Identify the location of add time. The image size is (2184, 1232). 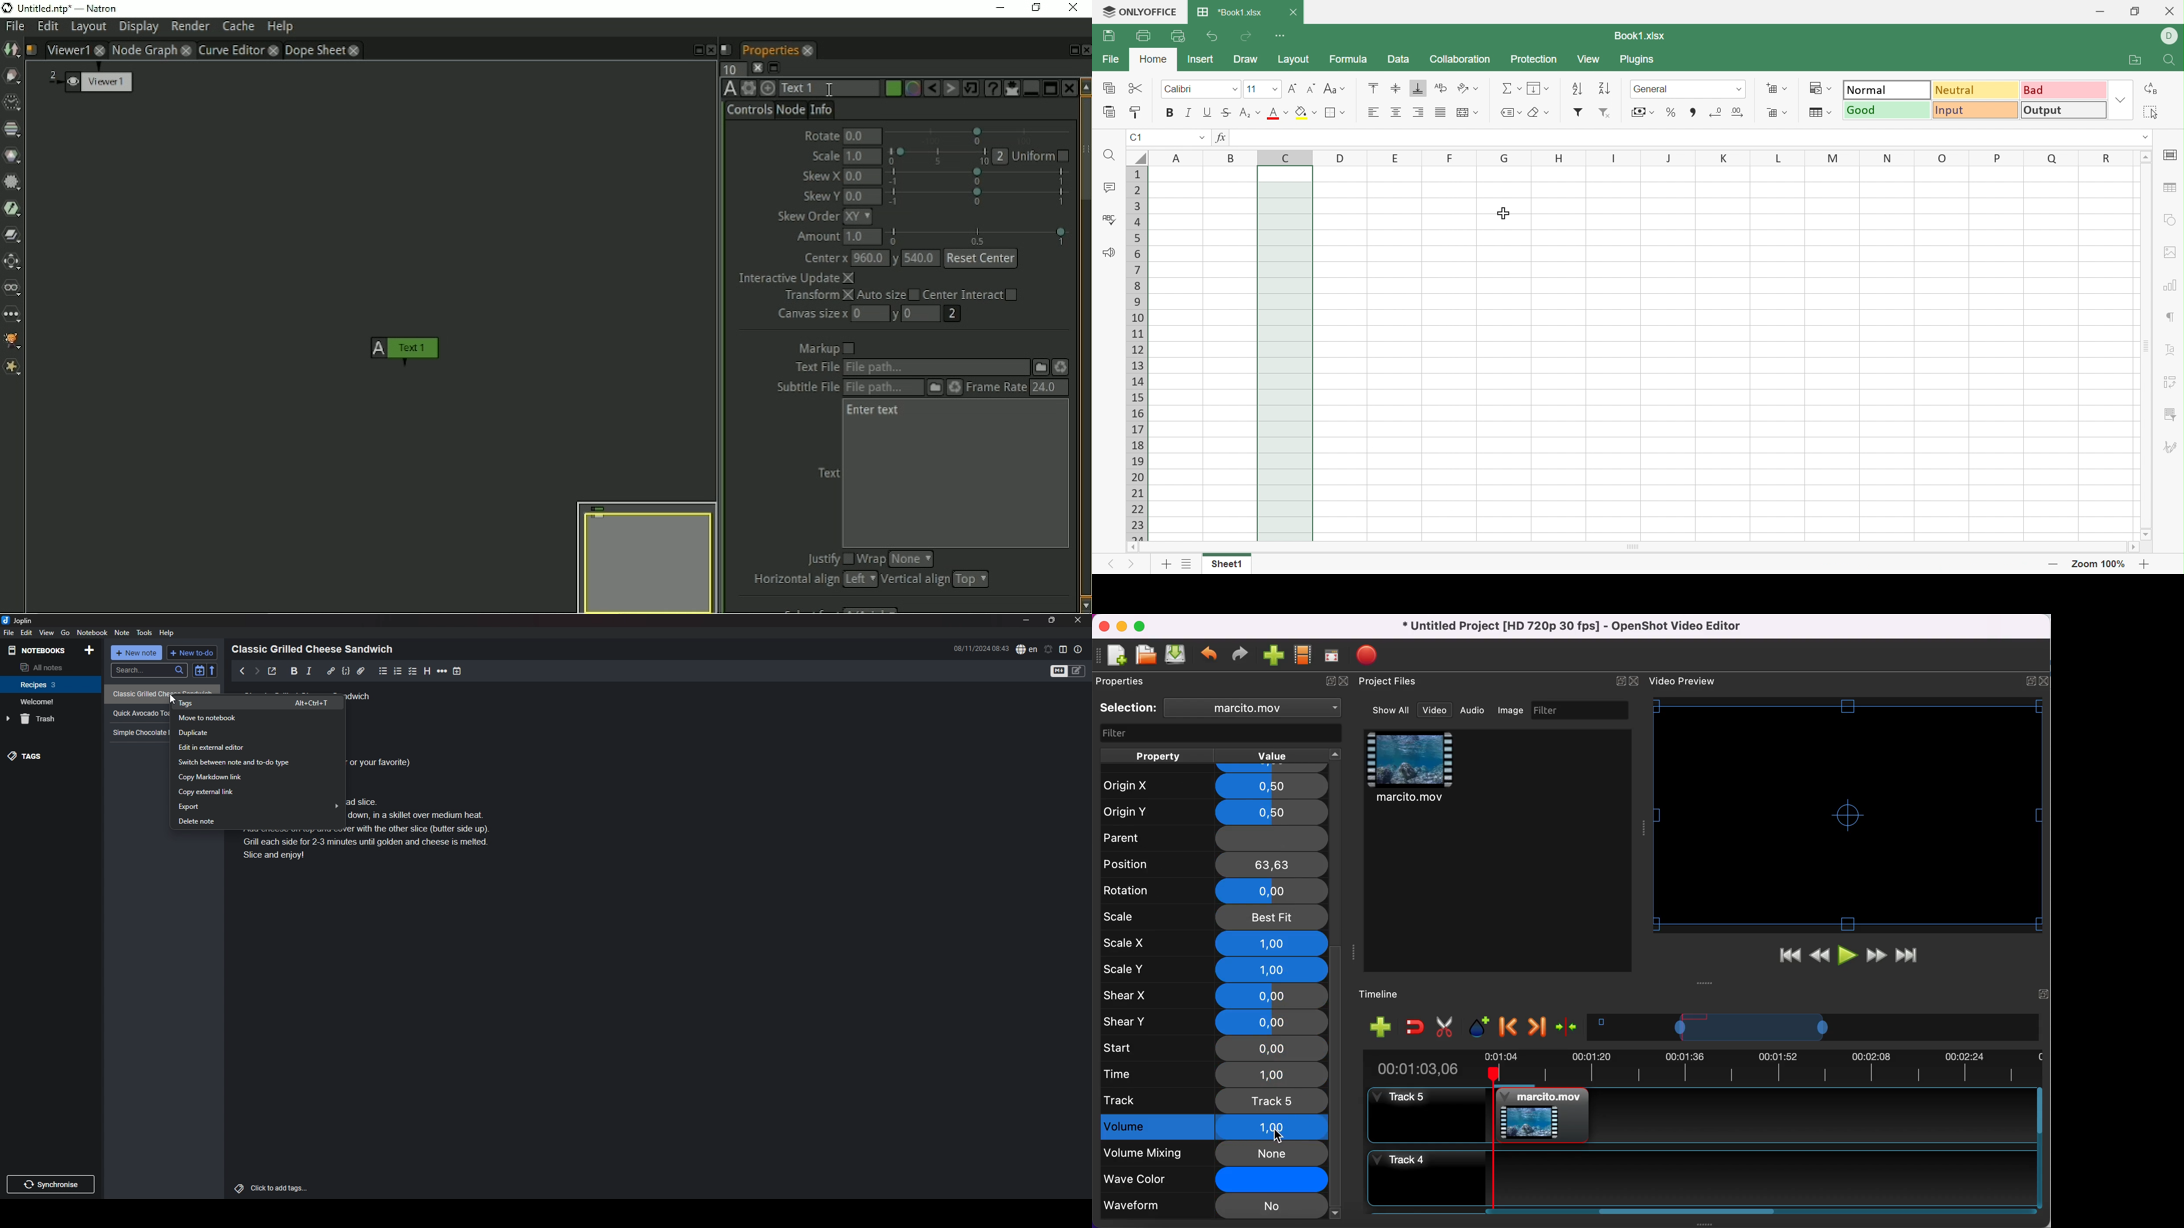
(458, 671).